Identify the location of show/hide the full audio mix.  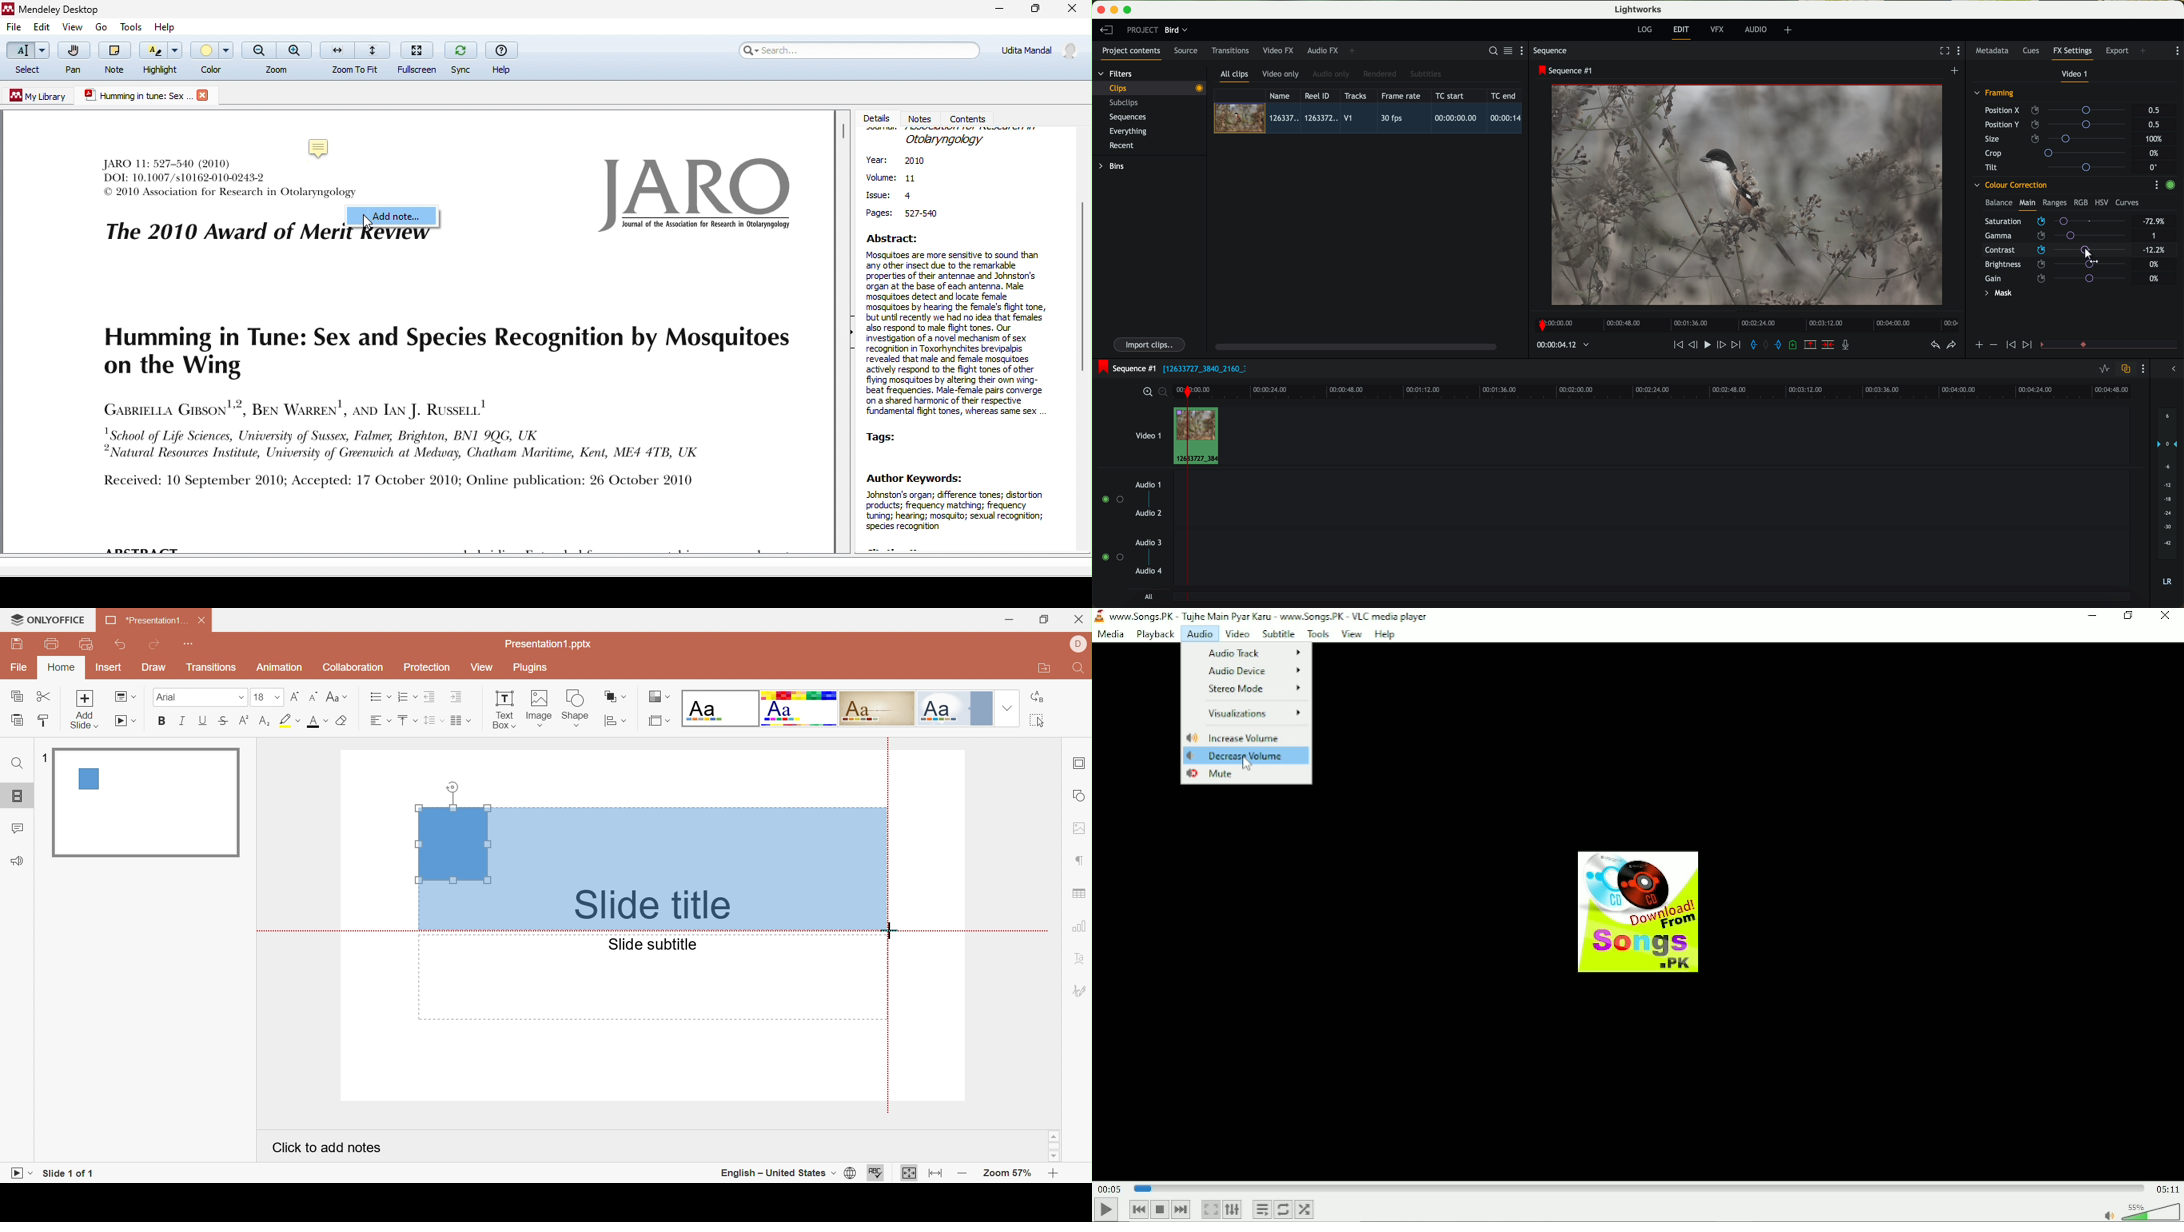
(2171, 369).